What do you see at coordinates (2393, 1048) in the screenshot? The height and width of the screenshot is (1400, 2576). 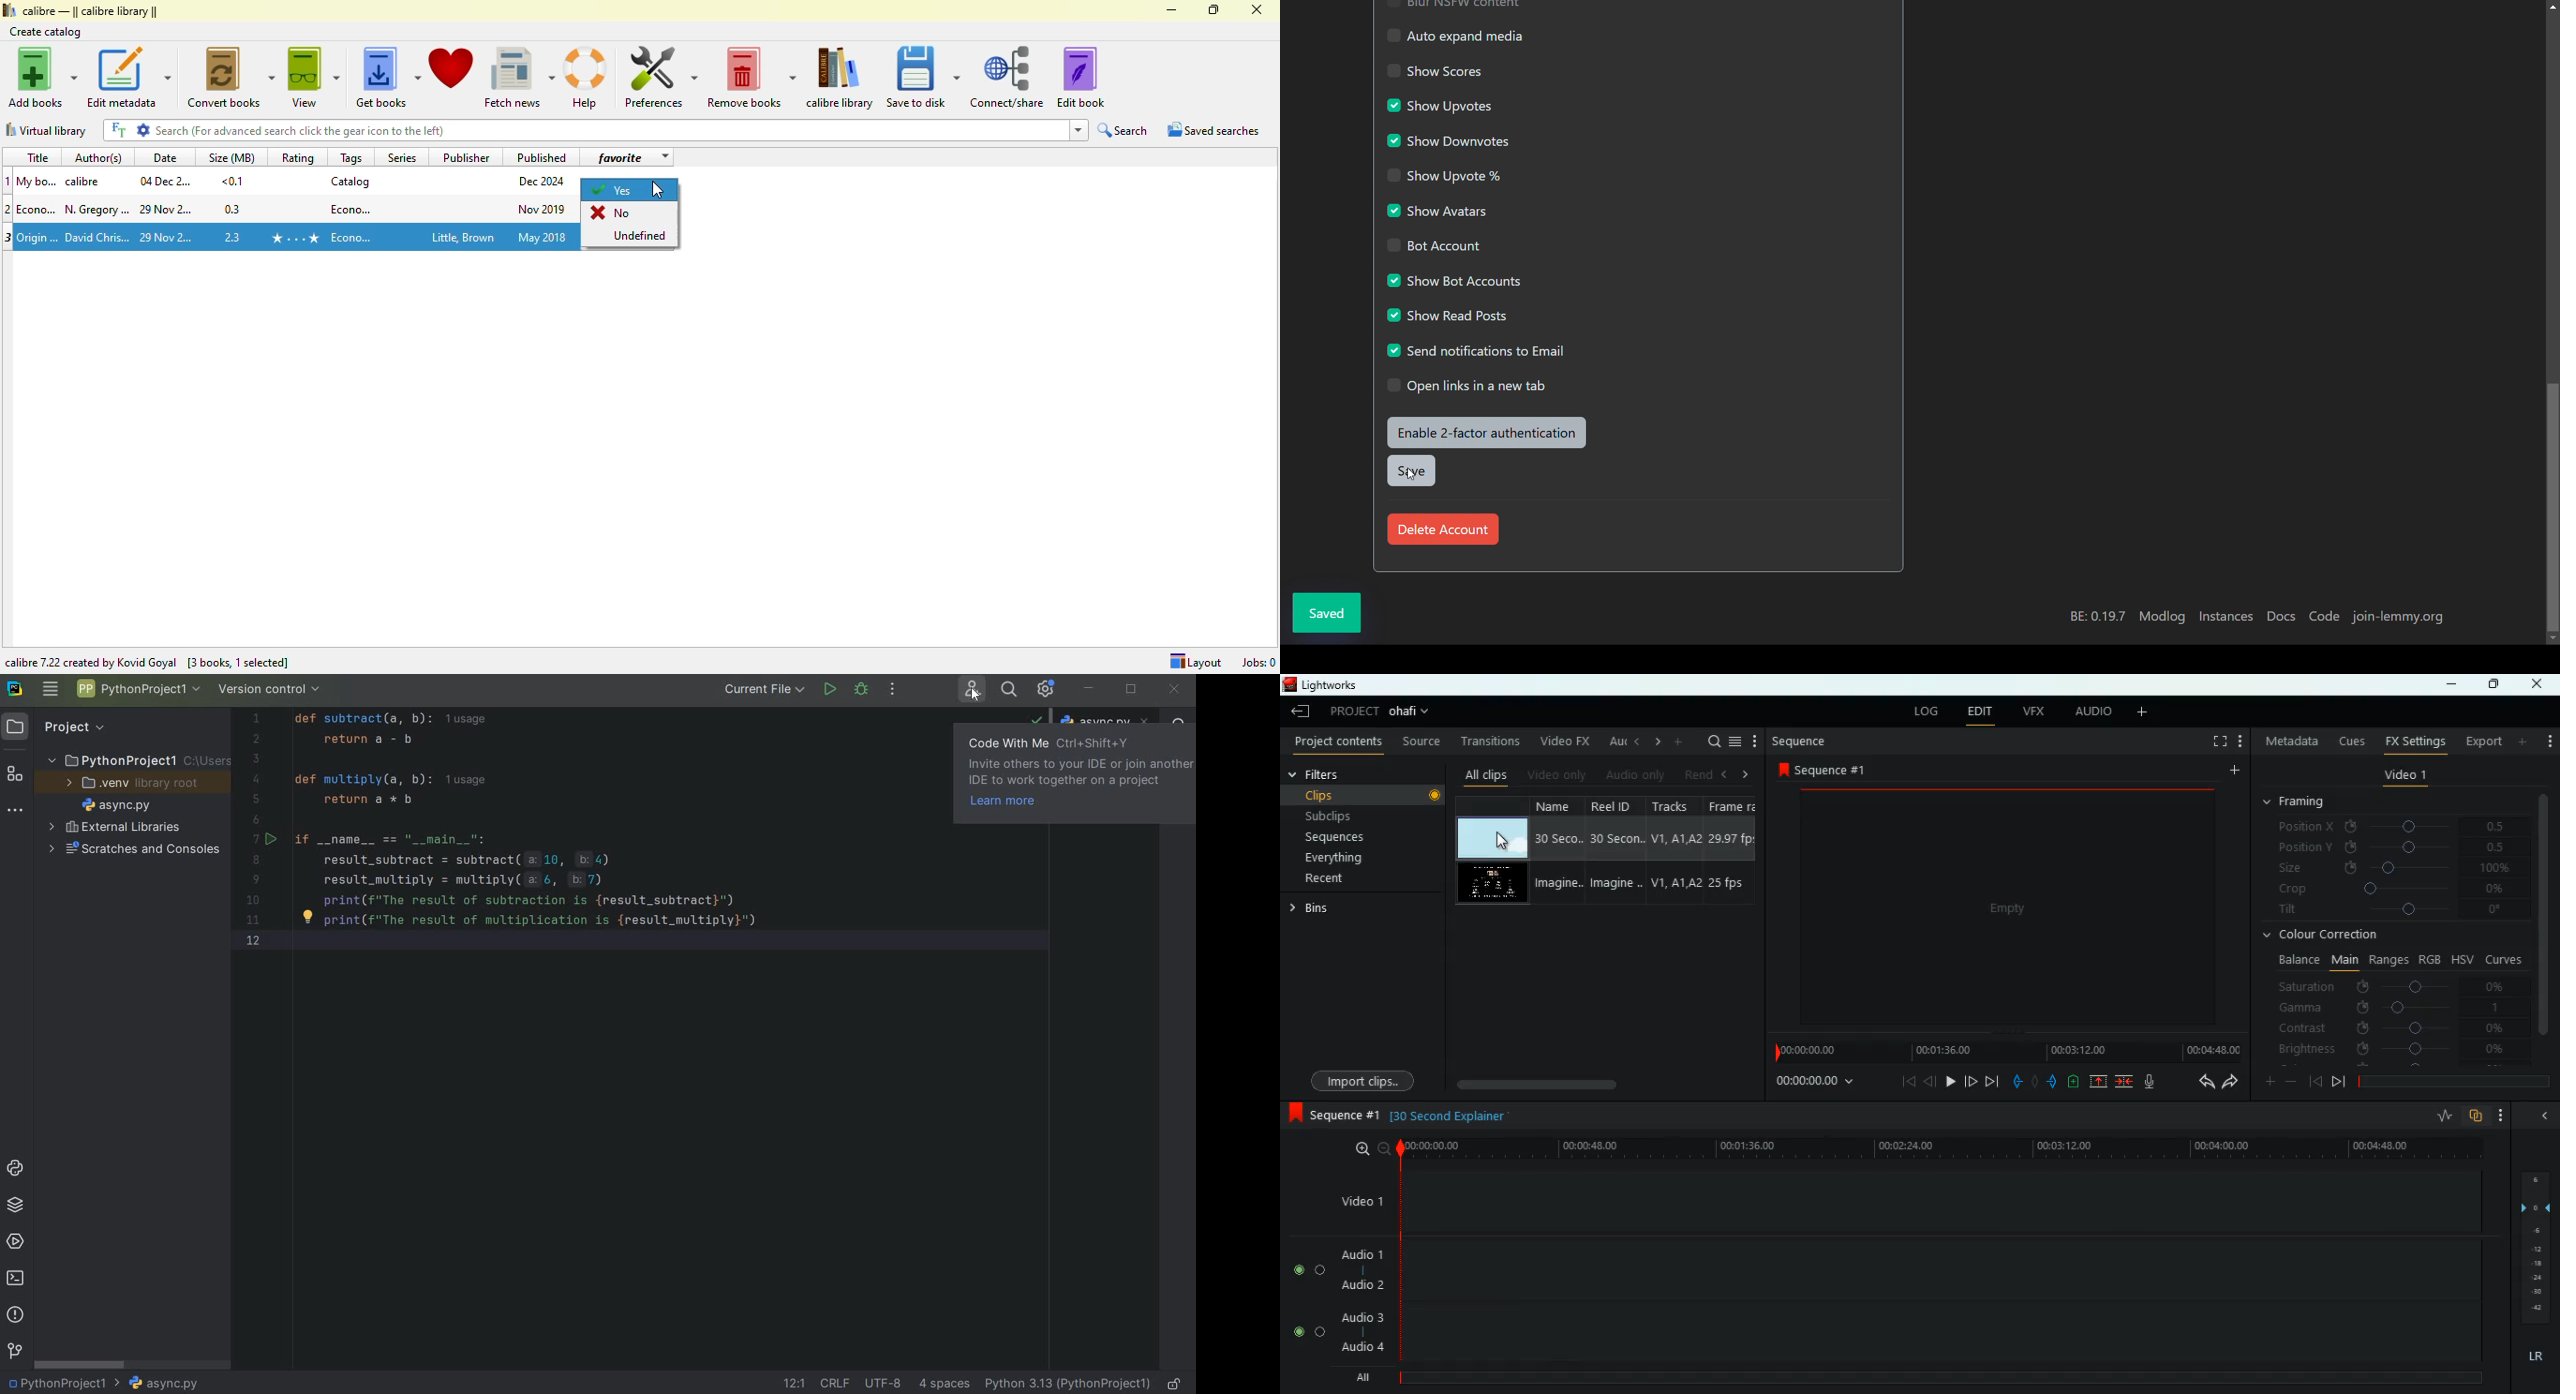 I see `brightness` at bounding box center [2393, 1048].